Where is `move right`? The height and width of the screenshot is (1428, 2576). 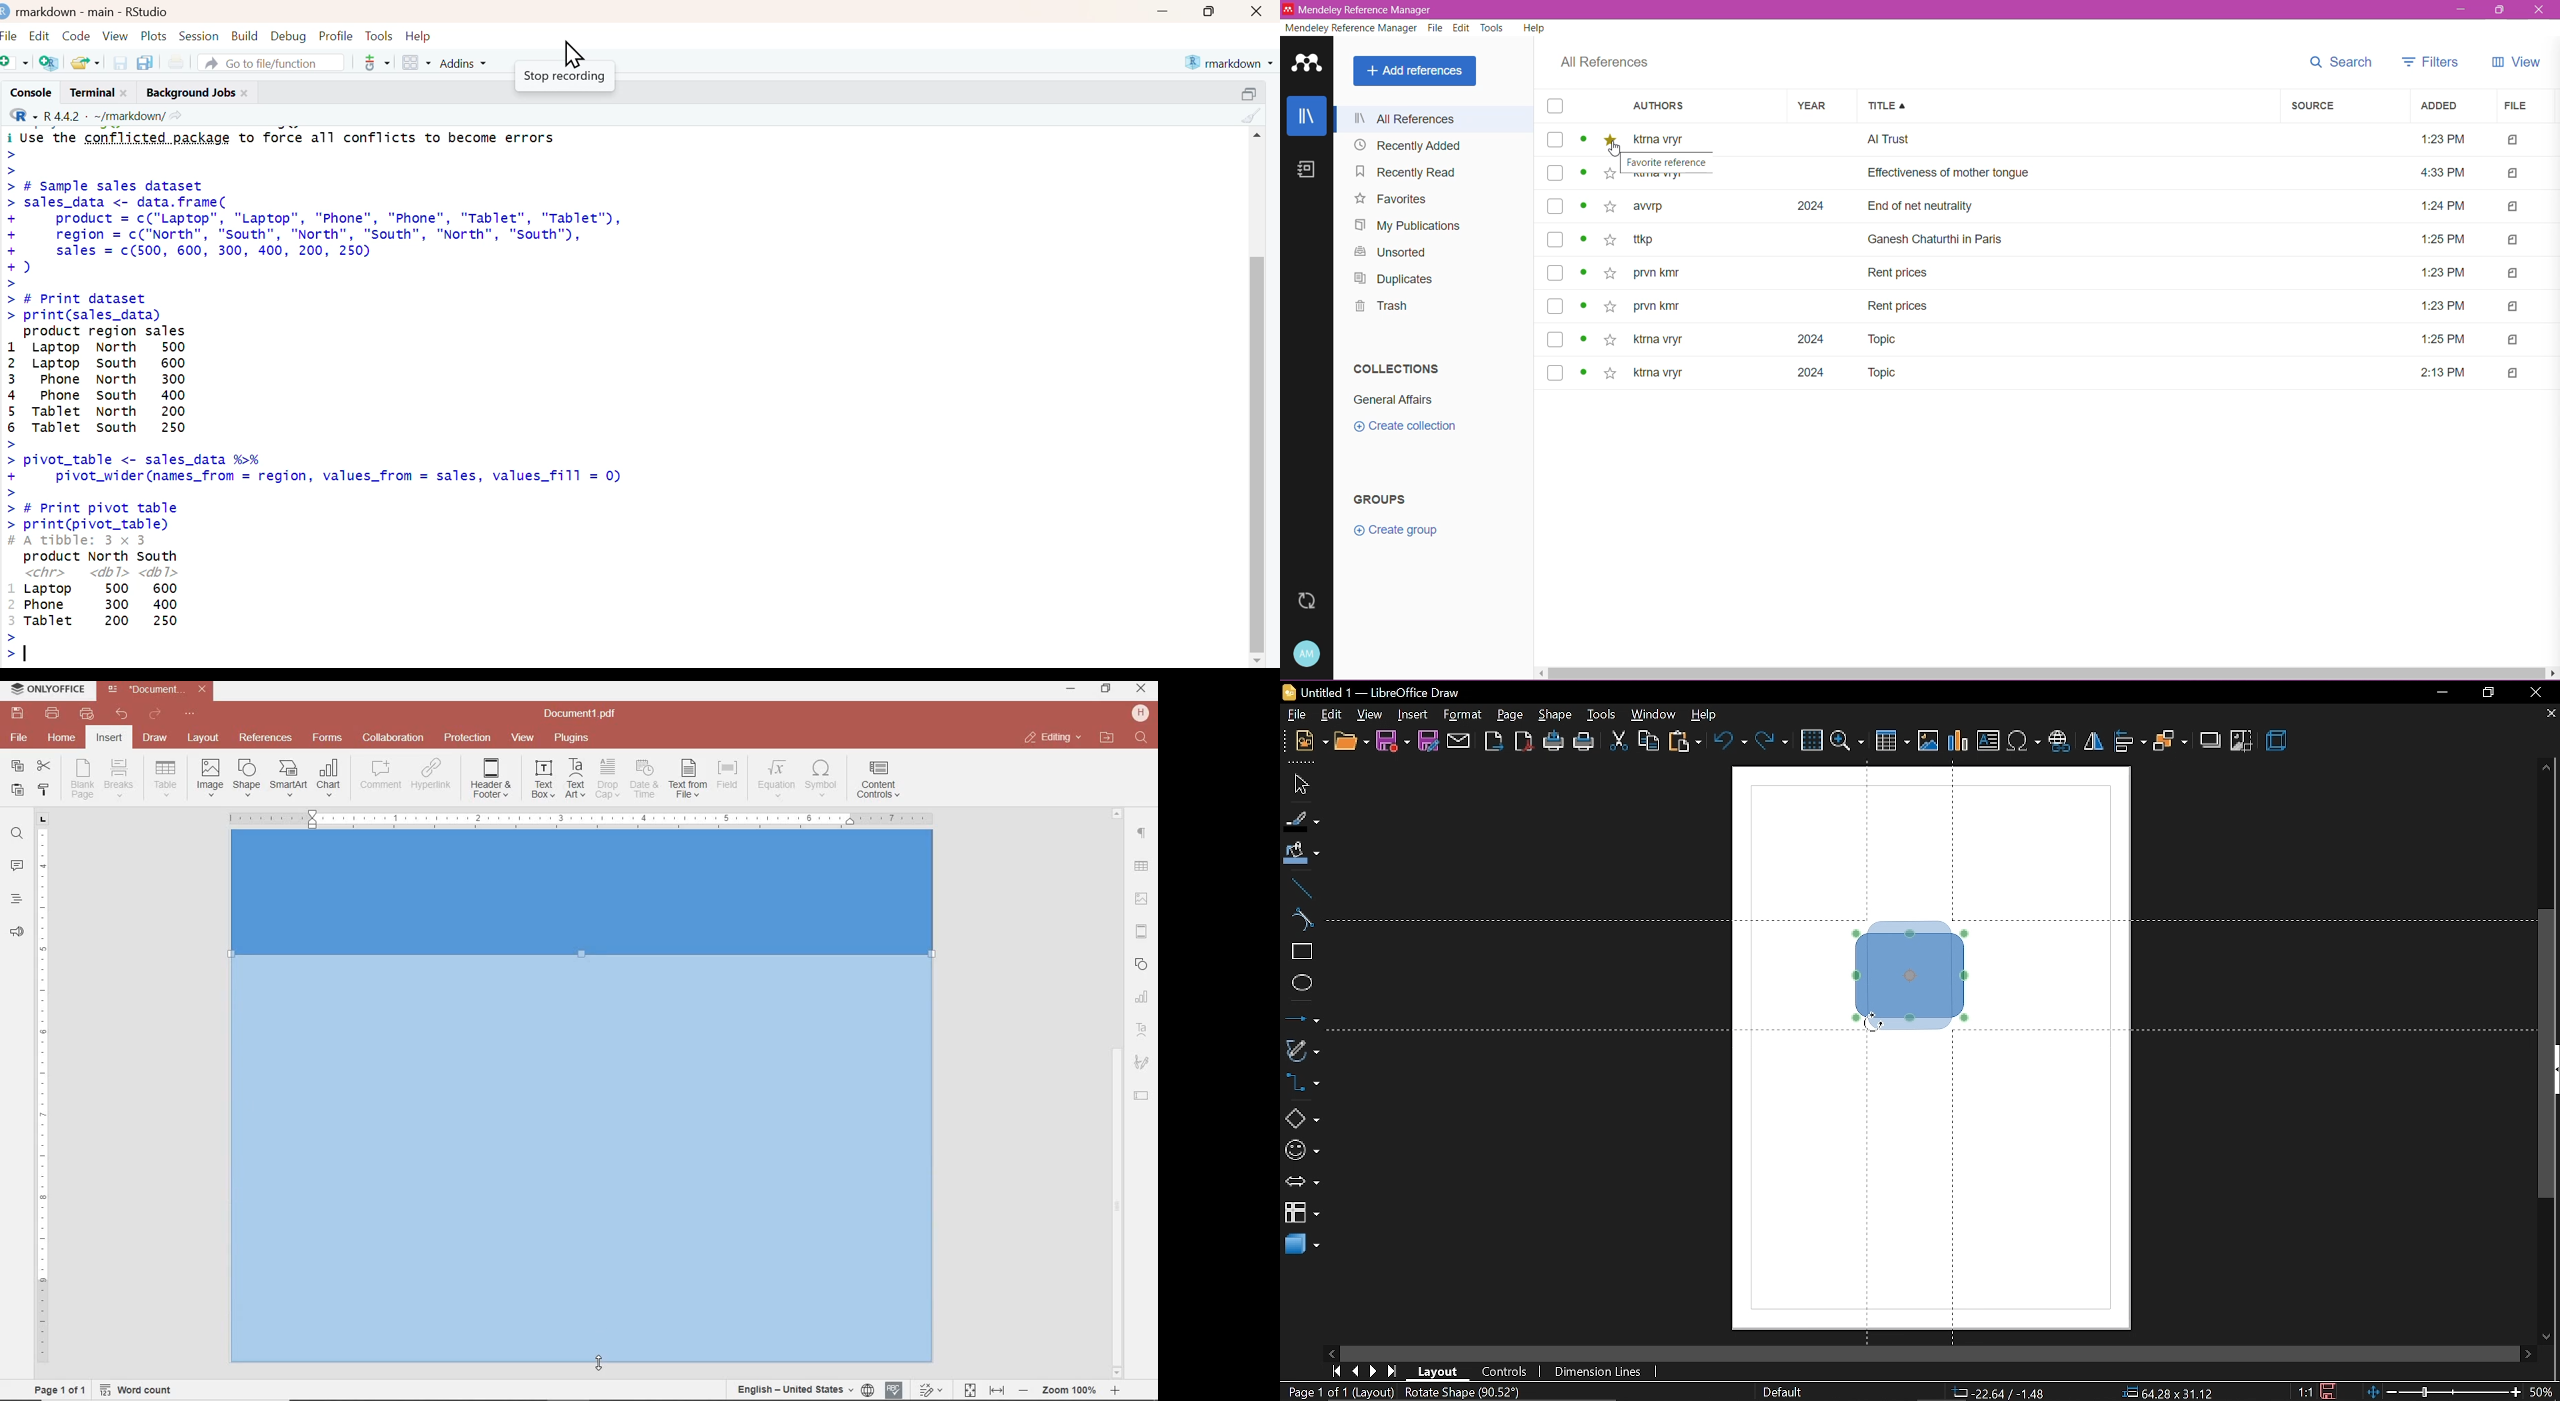
move right is located at coordinates (2526, 1354).